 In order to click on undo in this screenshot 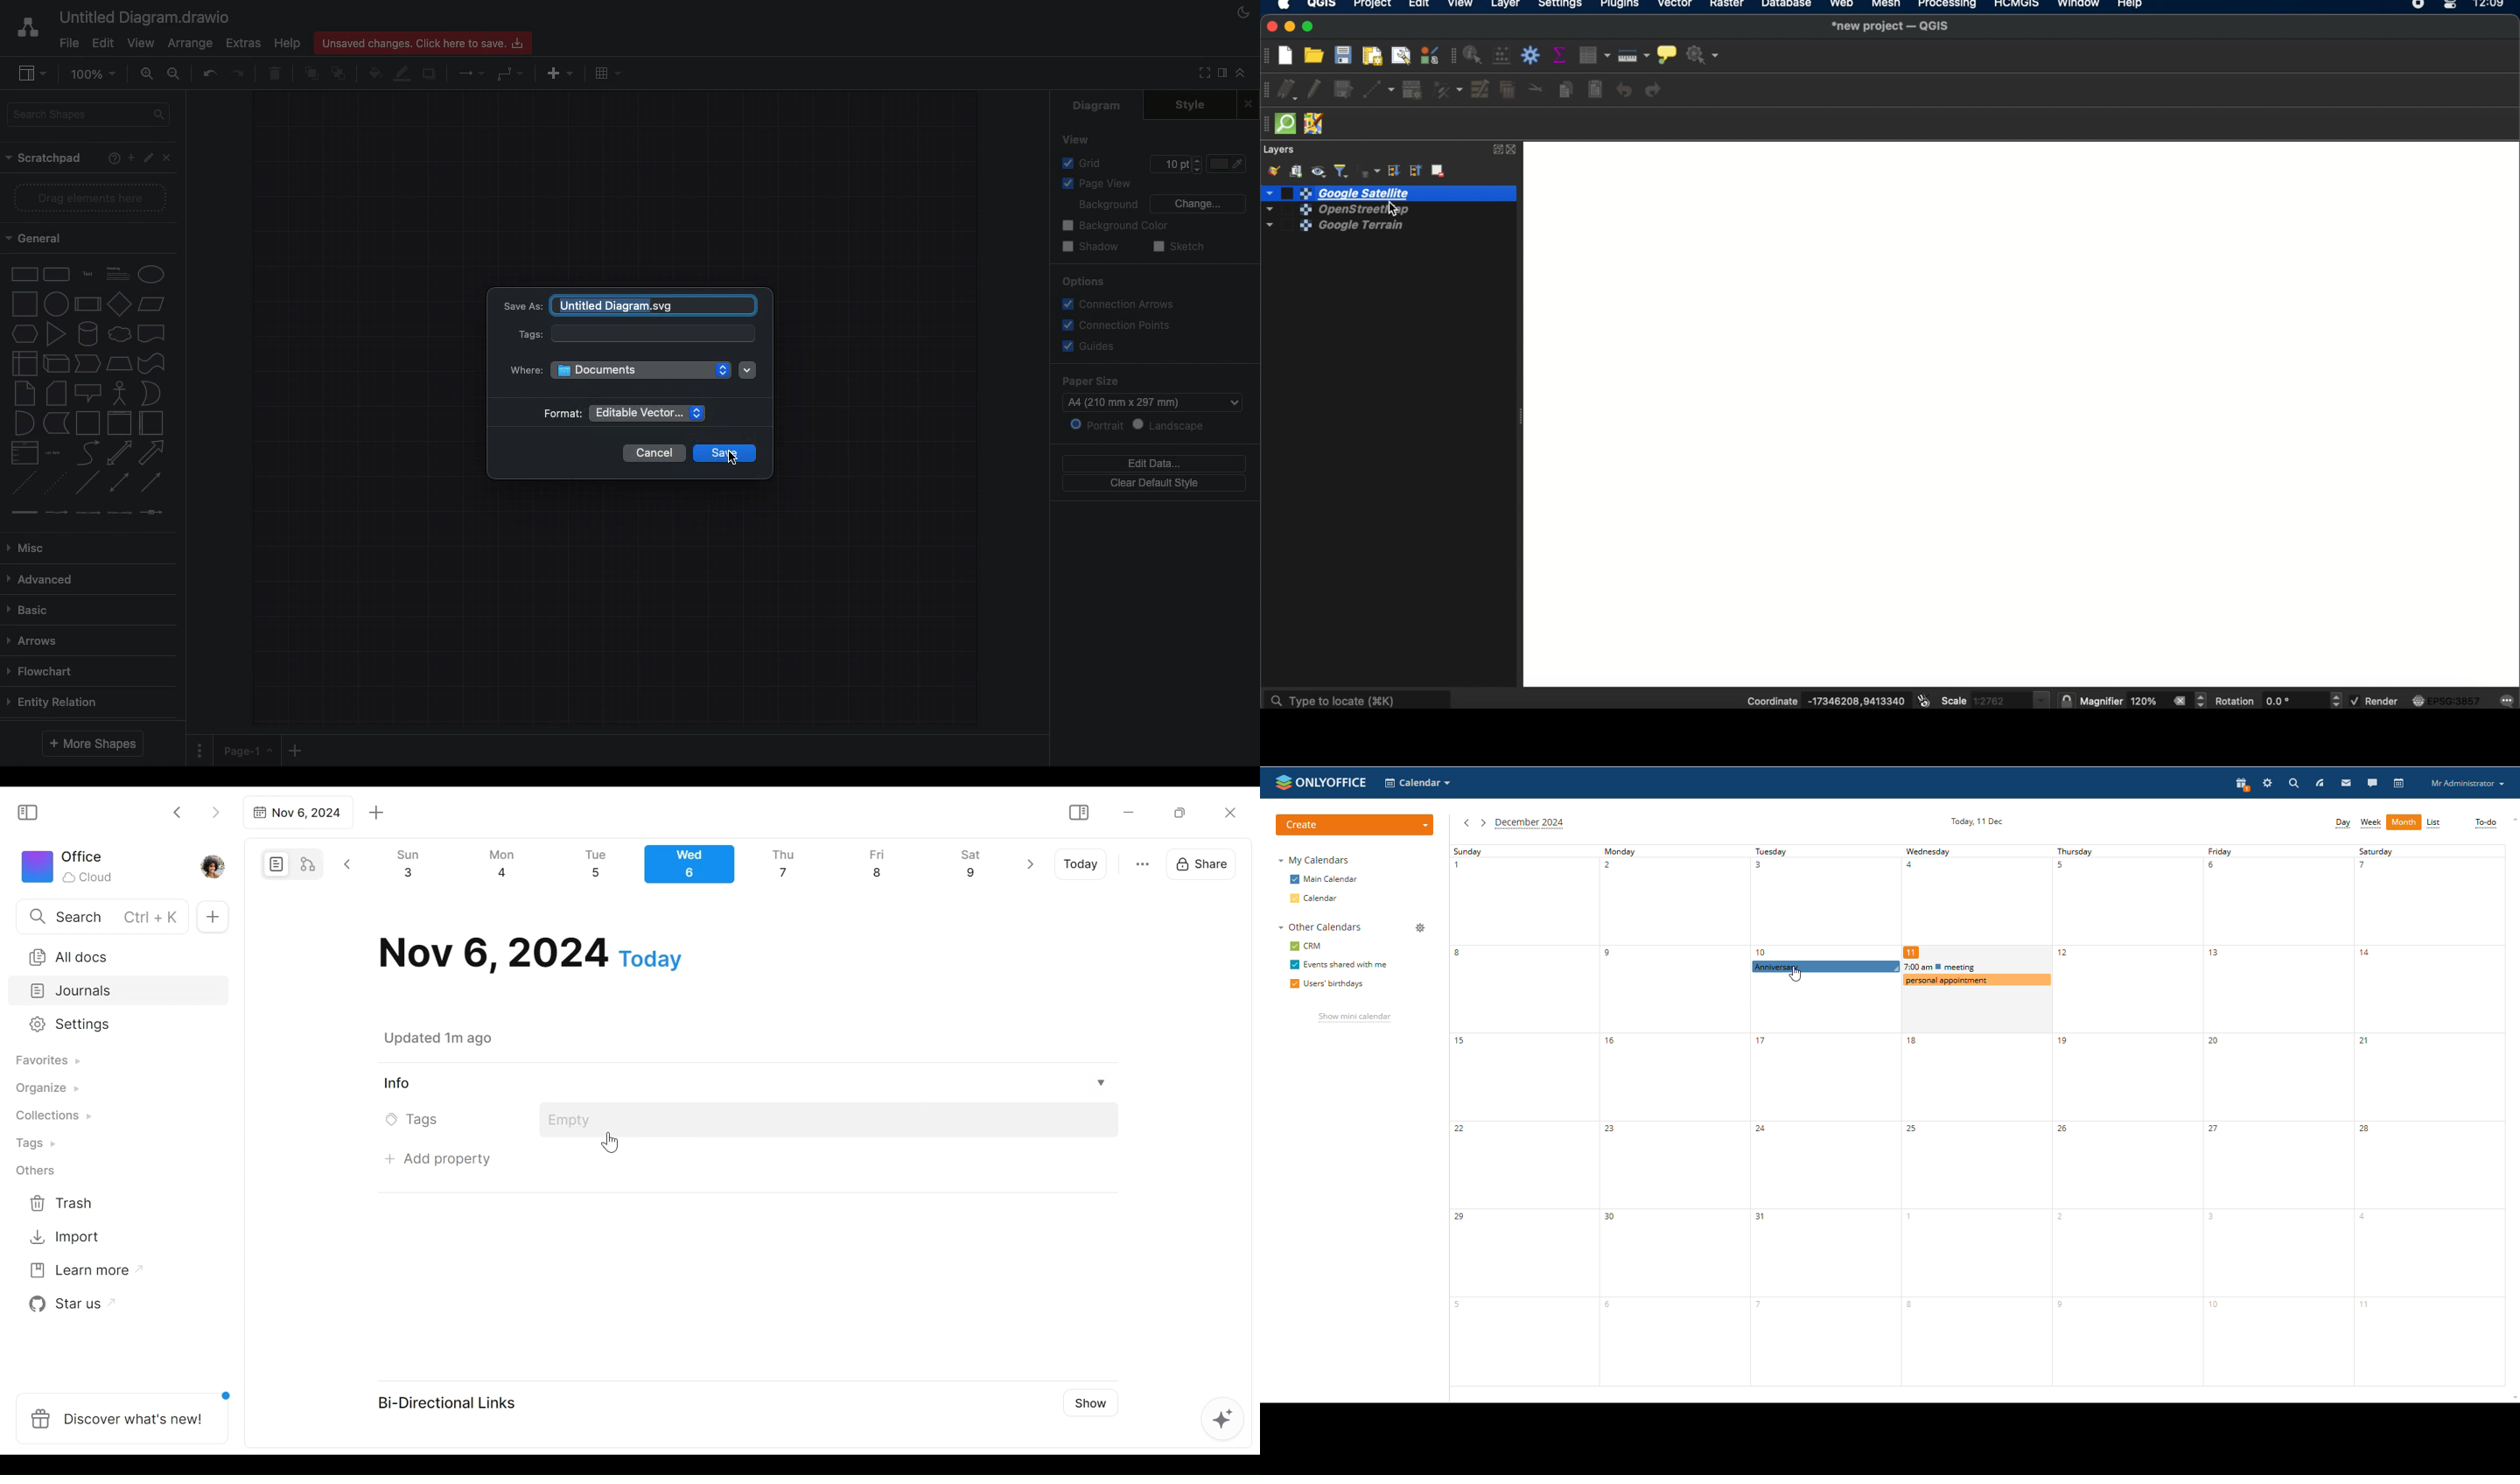, I will do `click(1624, 91)`.